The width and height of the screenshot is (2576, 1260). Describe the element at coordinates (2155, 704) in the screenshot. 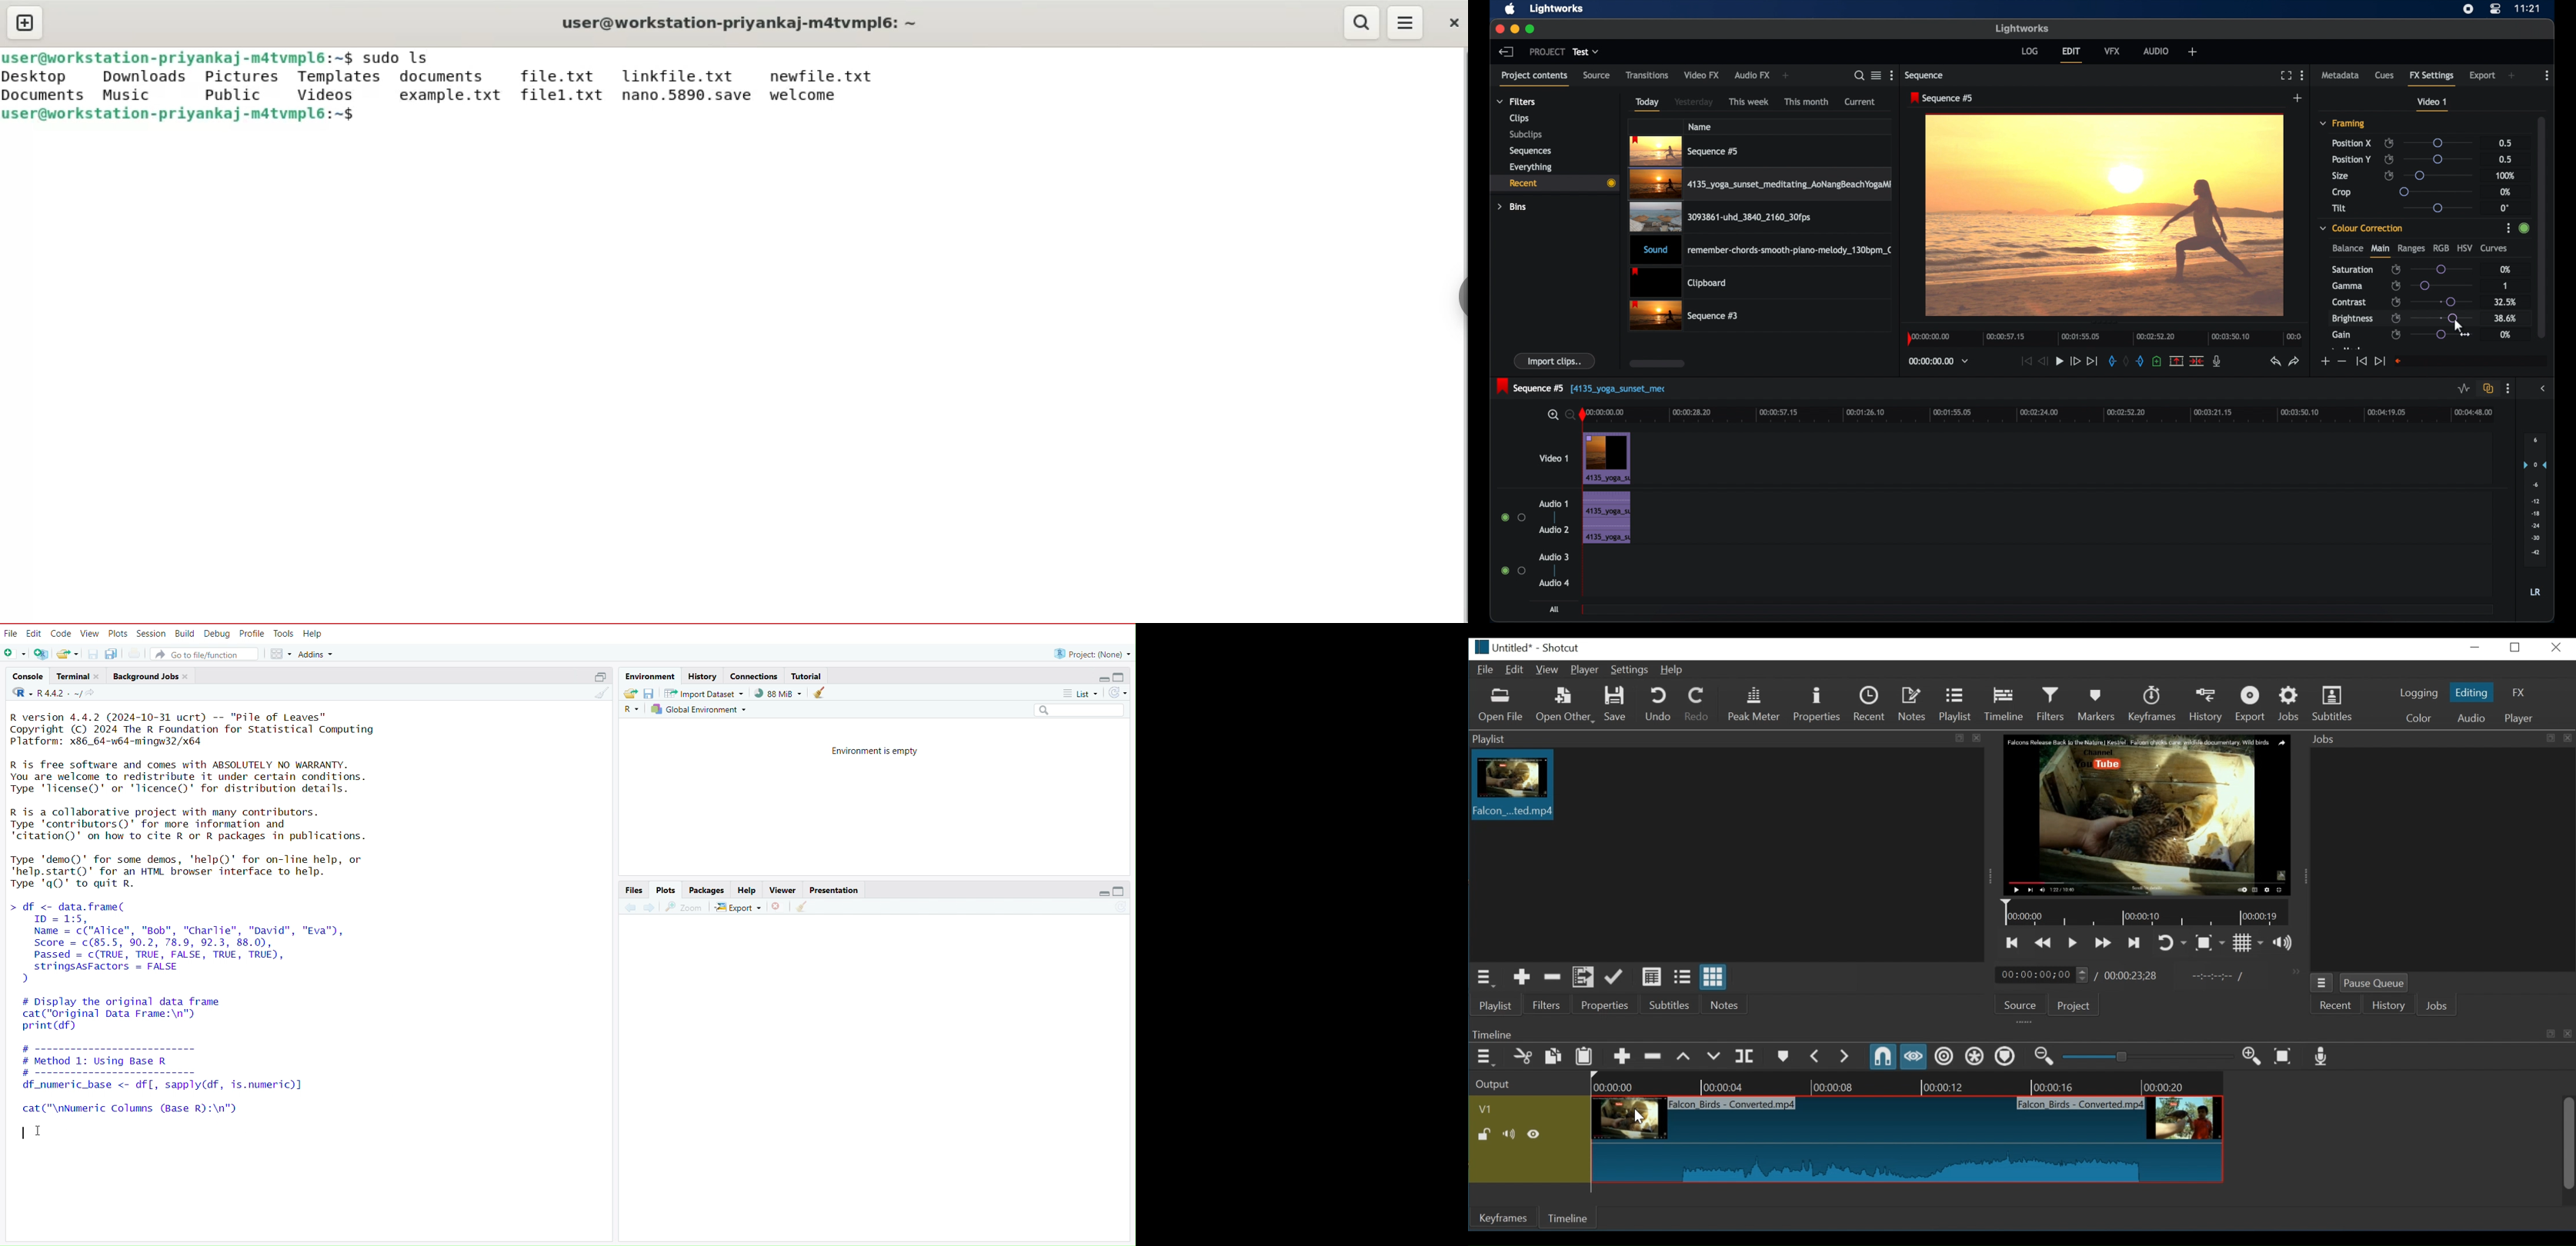

I see `Keyframes` at that location.